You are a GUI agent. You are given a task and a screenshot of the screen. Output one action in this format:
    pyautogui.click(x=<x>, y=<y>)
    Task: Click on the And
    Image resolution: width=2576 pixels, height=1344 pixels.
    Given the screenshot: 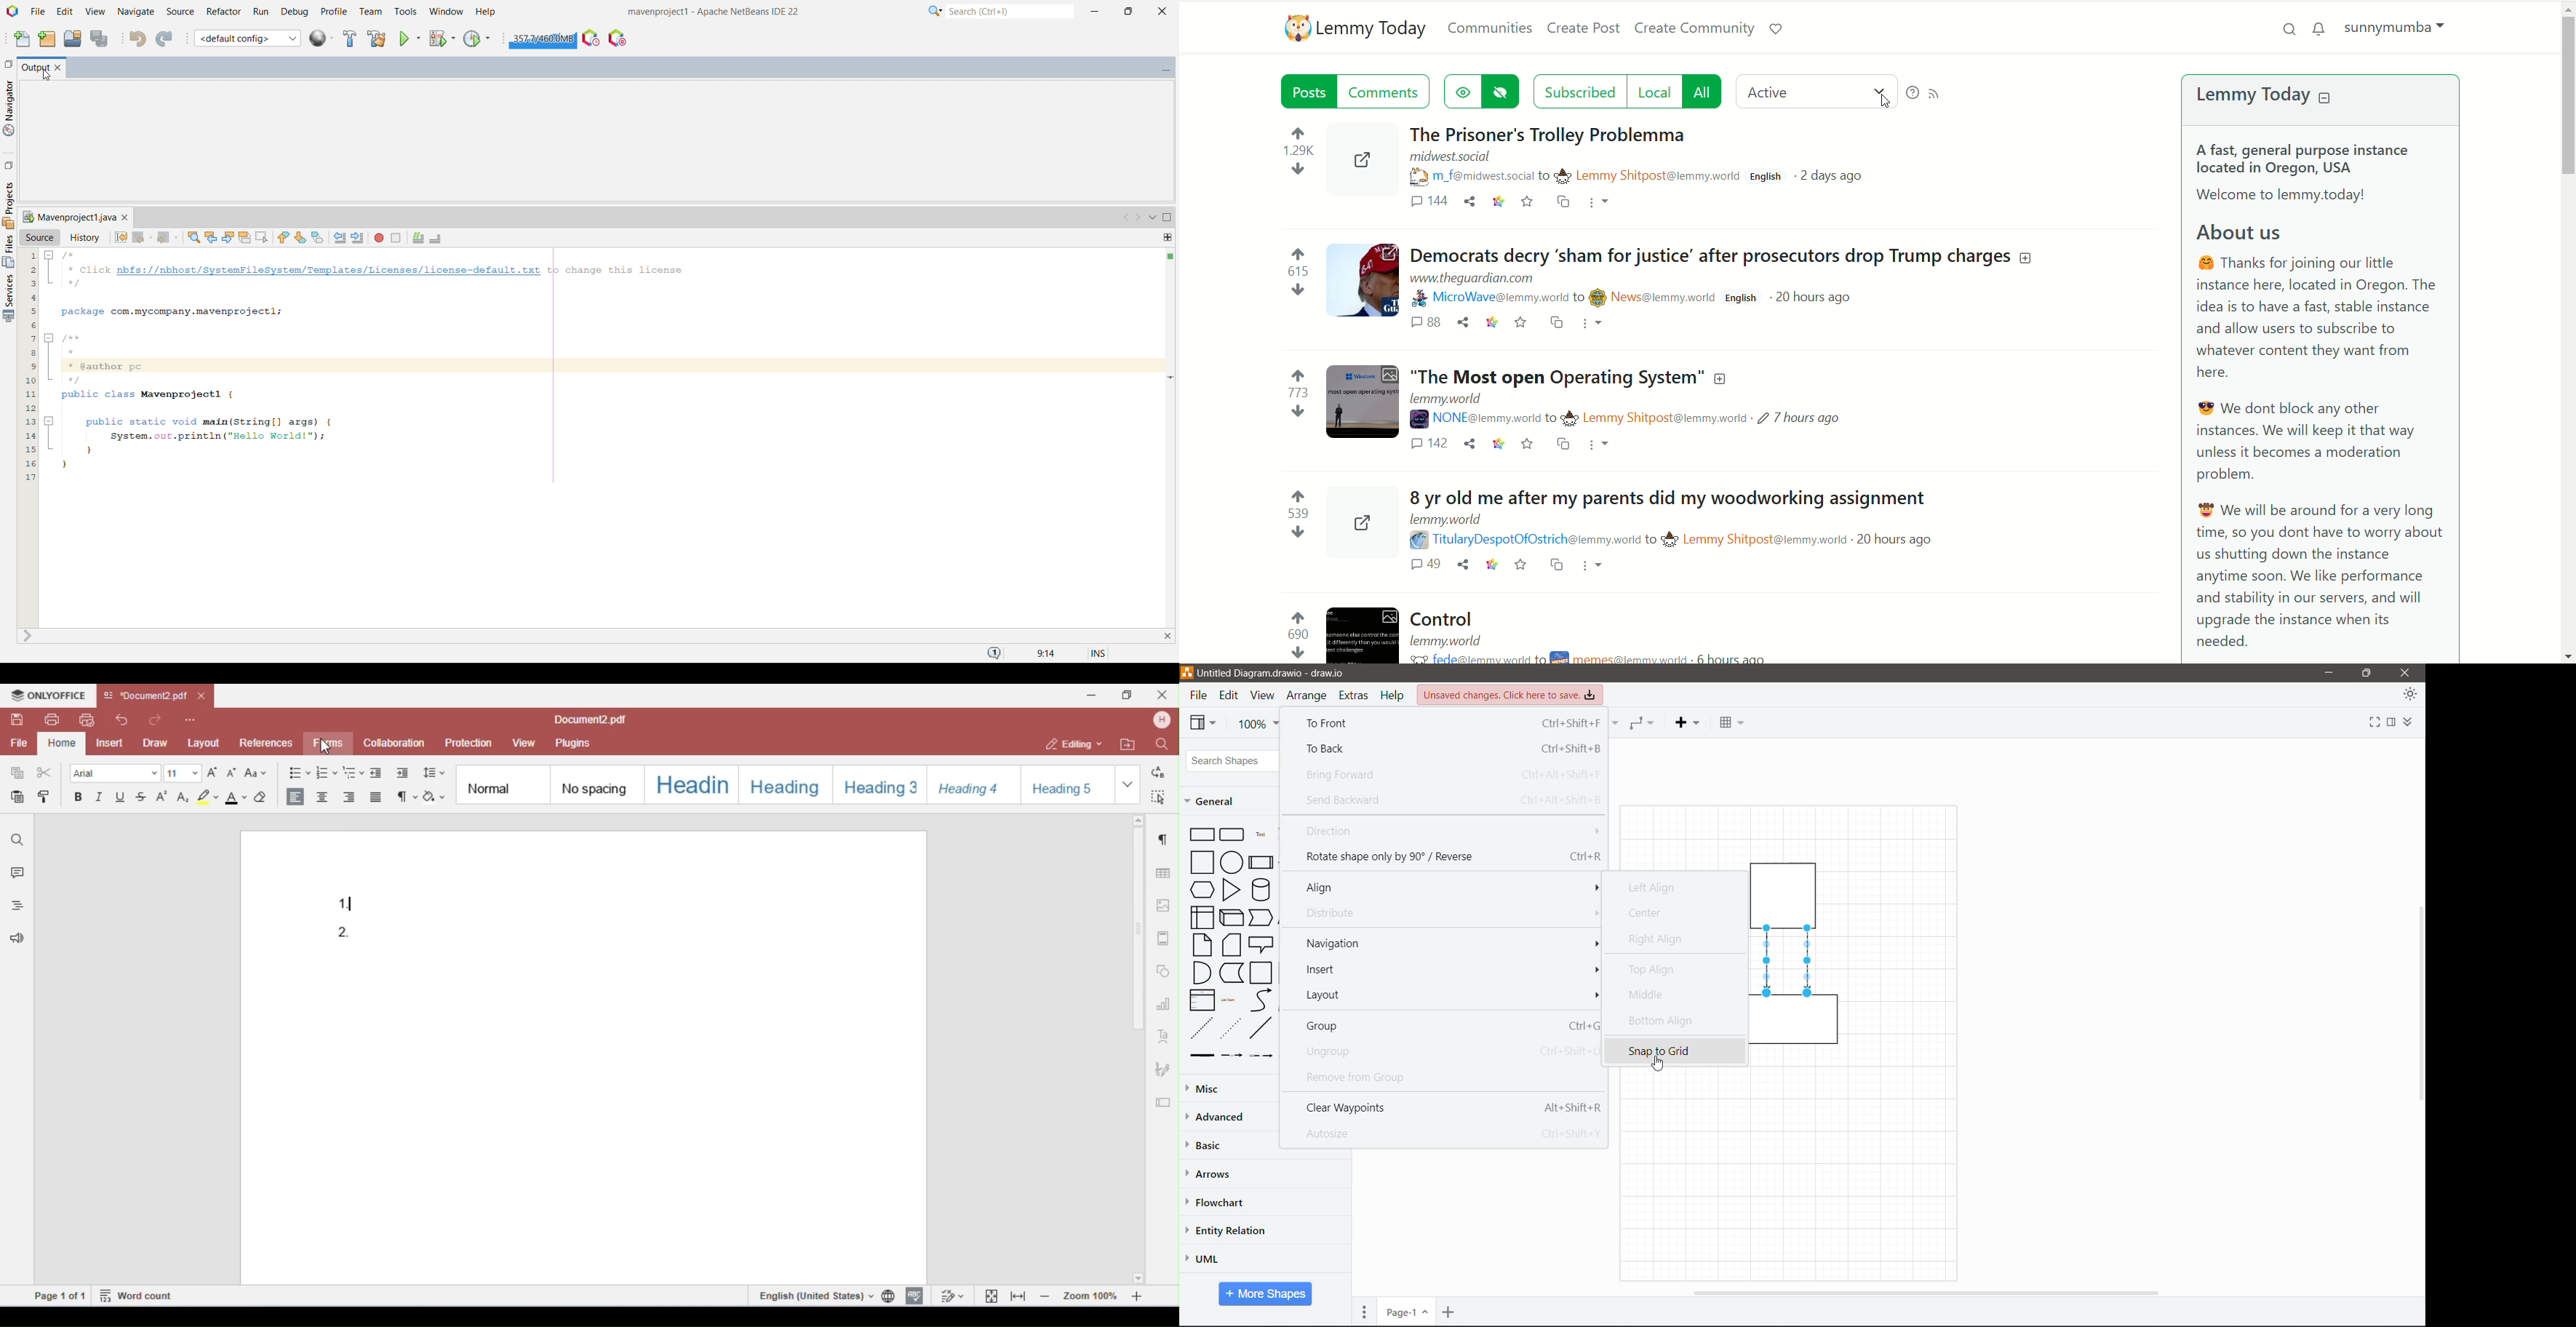 What is the action you would take?
    pyautogui.click(x=1201, y=973)
    